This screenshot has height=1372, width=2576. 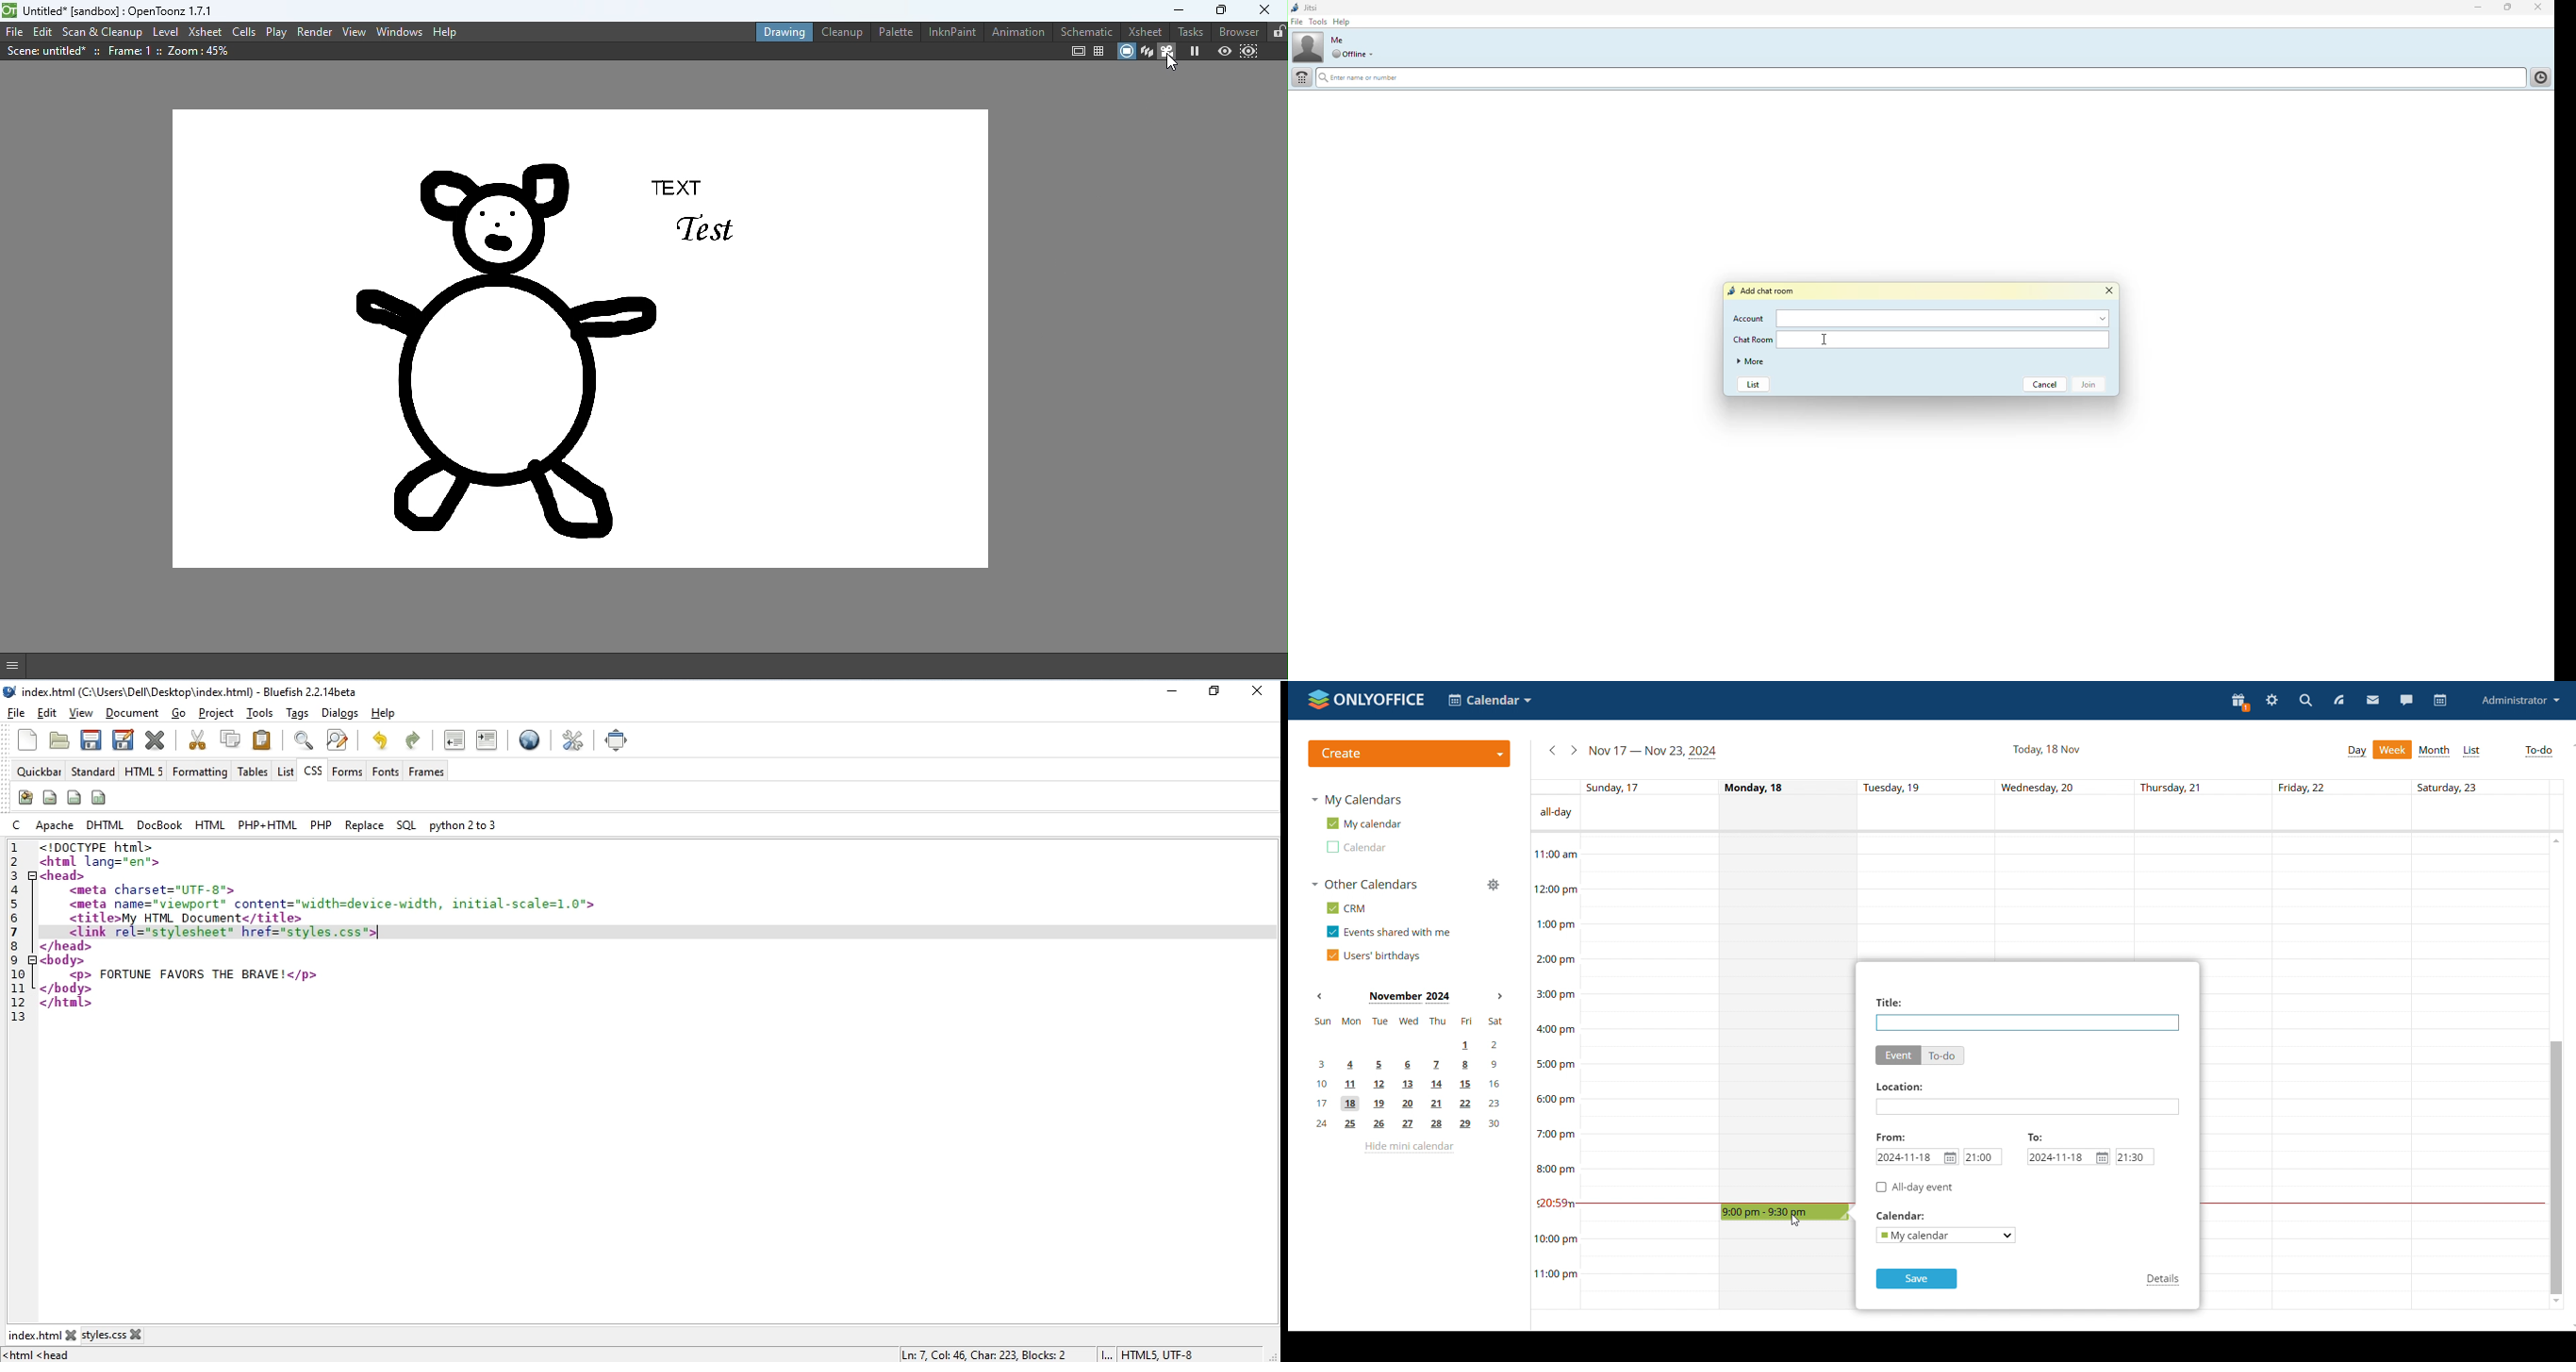 I want to click on to-do, so click(x=2539, y=751).